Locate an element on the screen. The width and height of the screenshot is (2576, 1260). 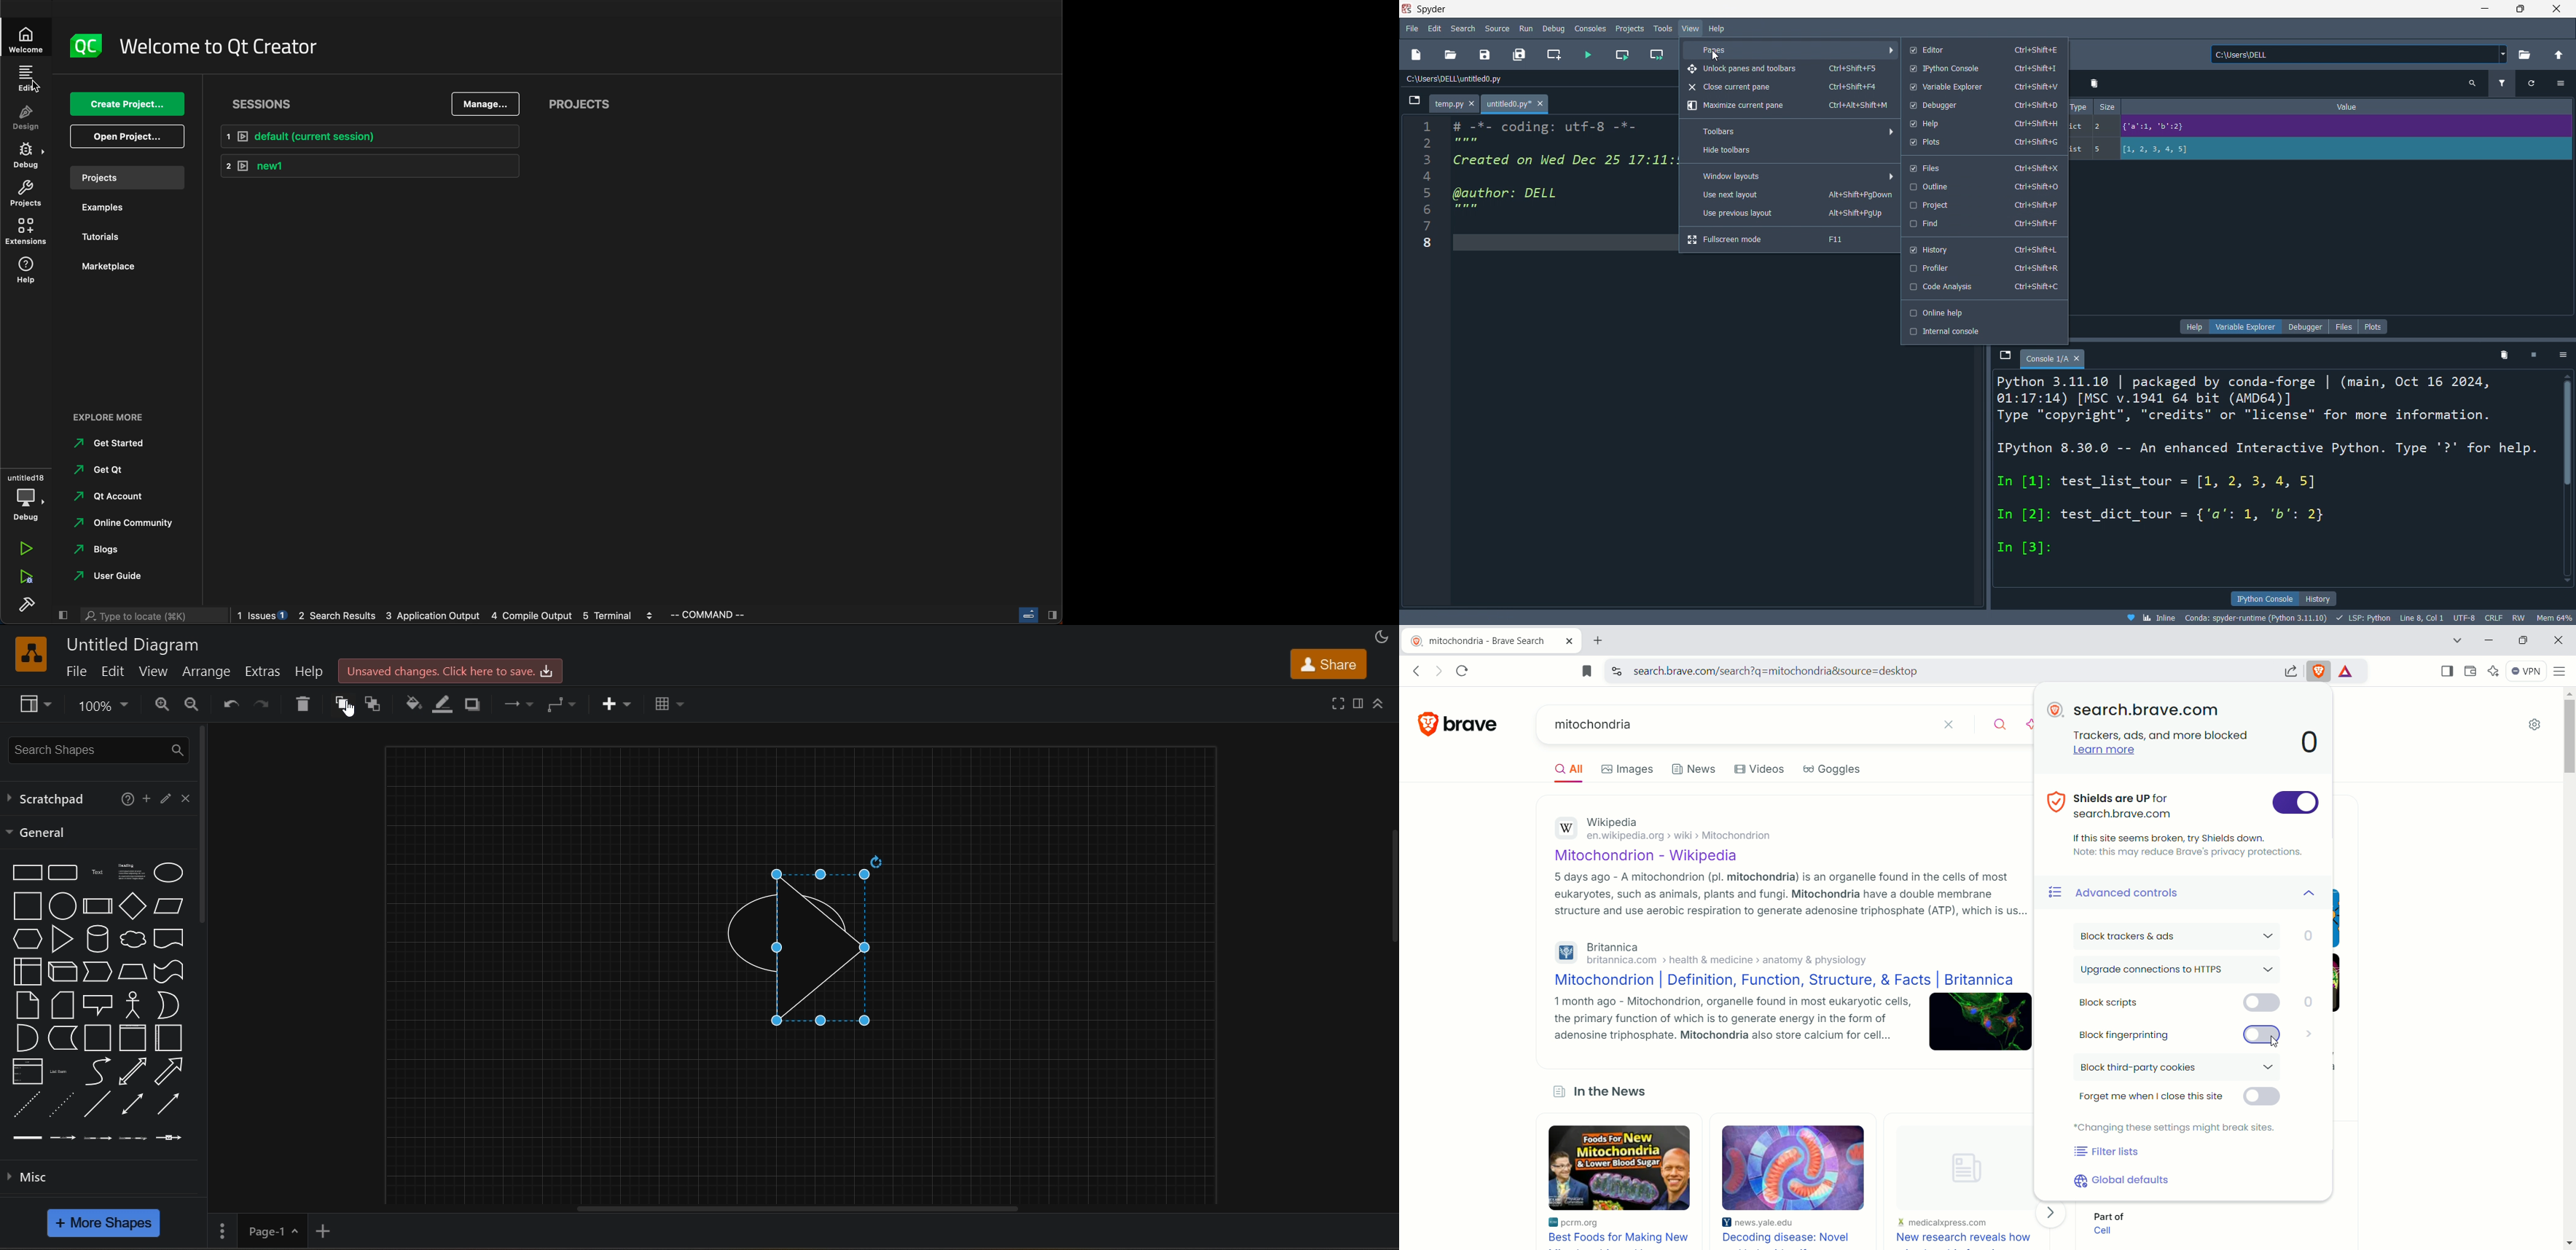
options is located at coordinates (2561, 83).